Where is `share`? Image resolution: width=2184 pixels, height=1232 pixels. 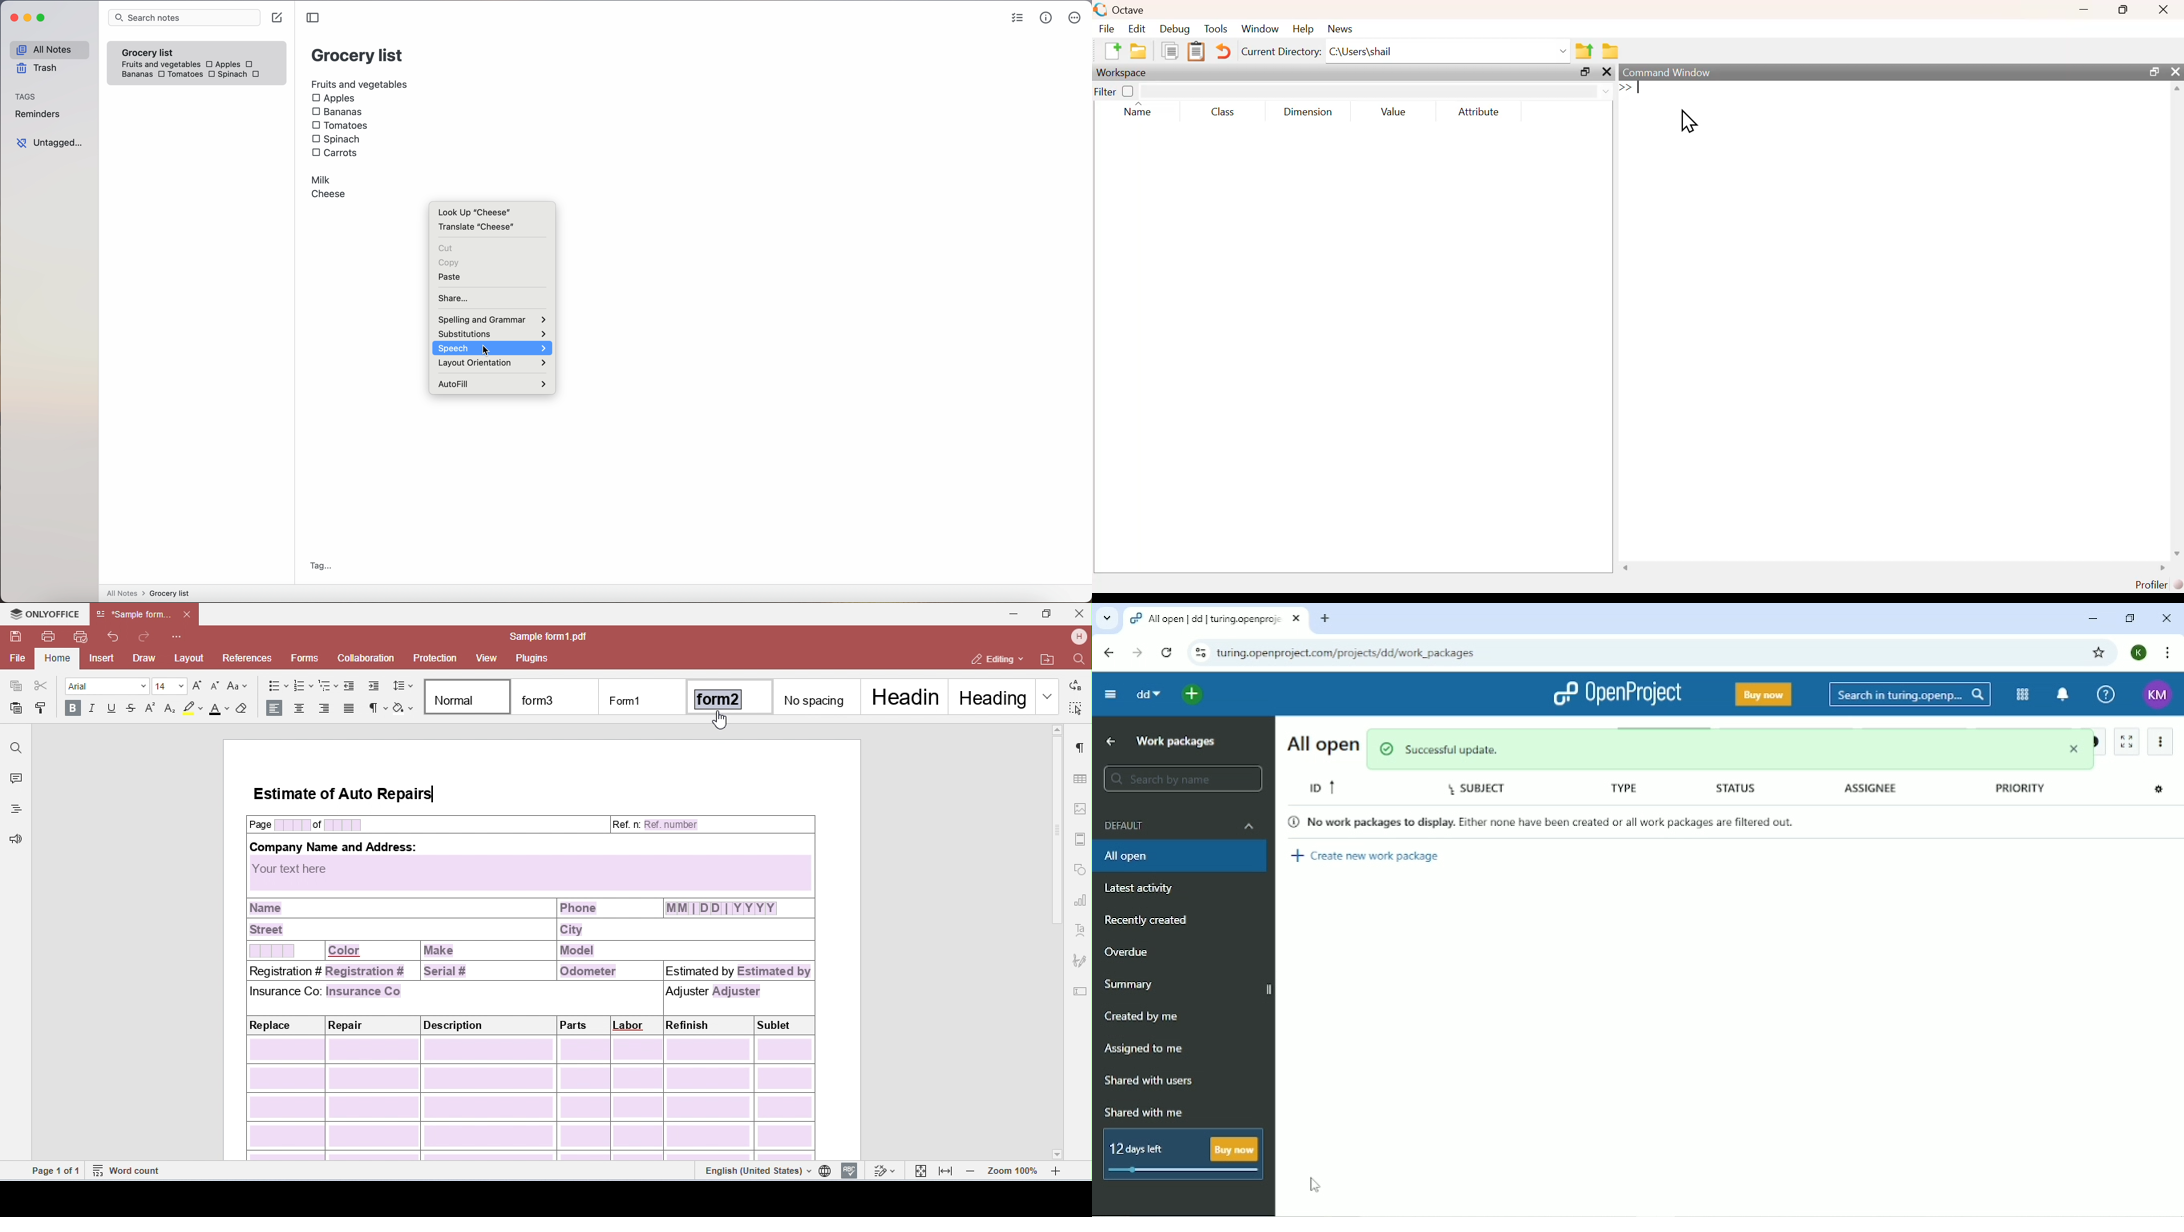
share is located at coordinates (454, 298).